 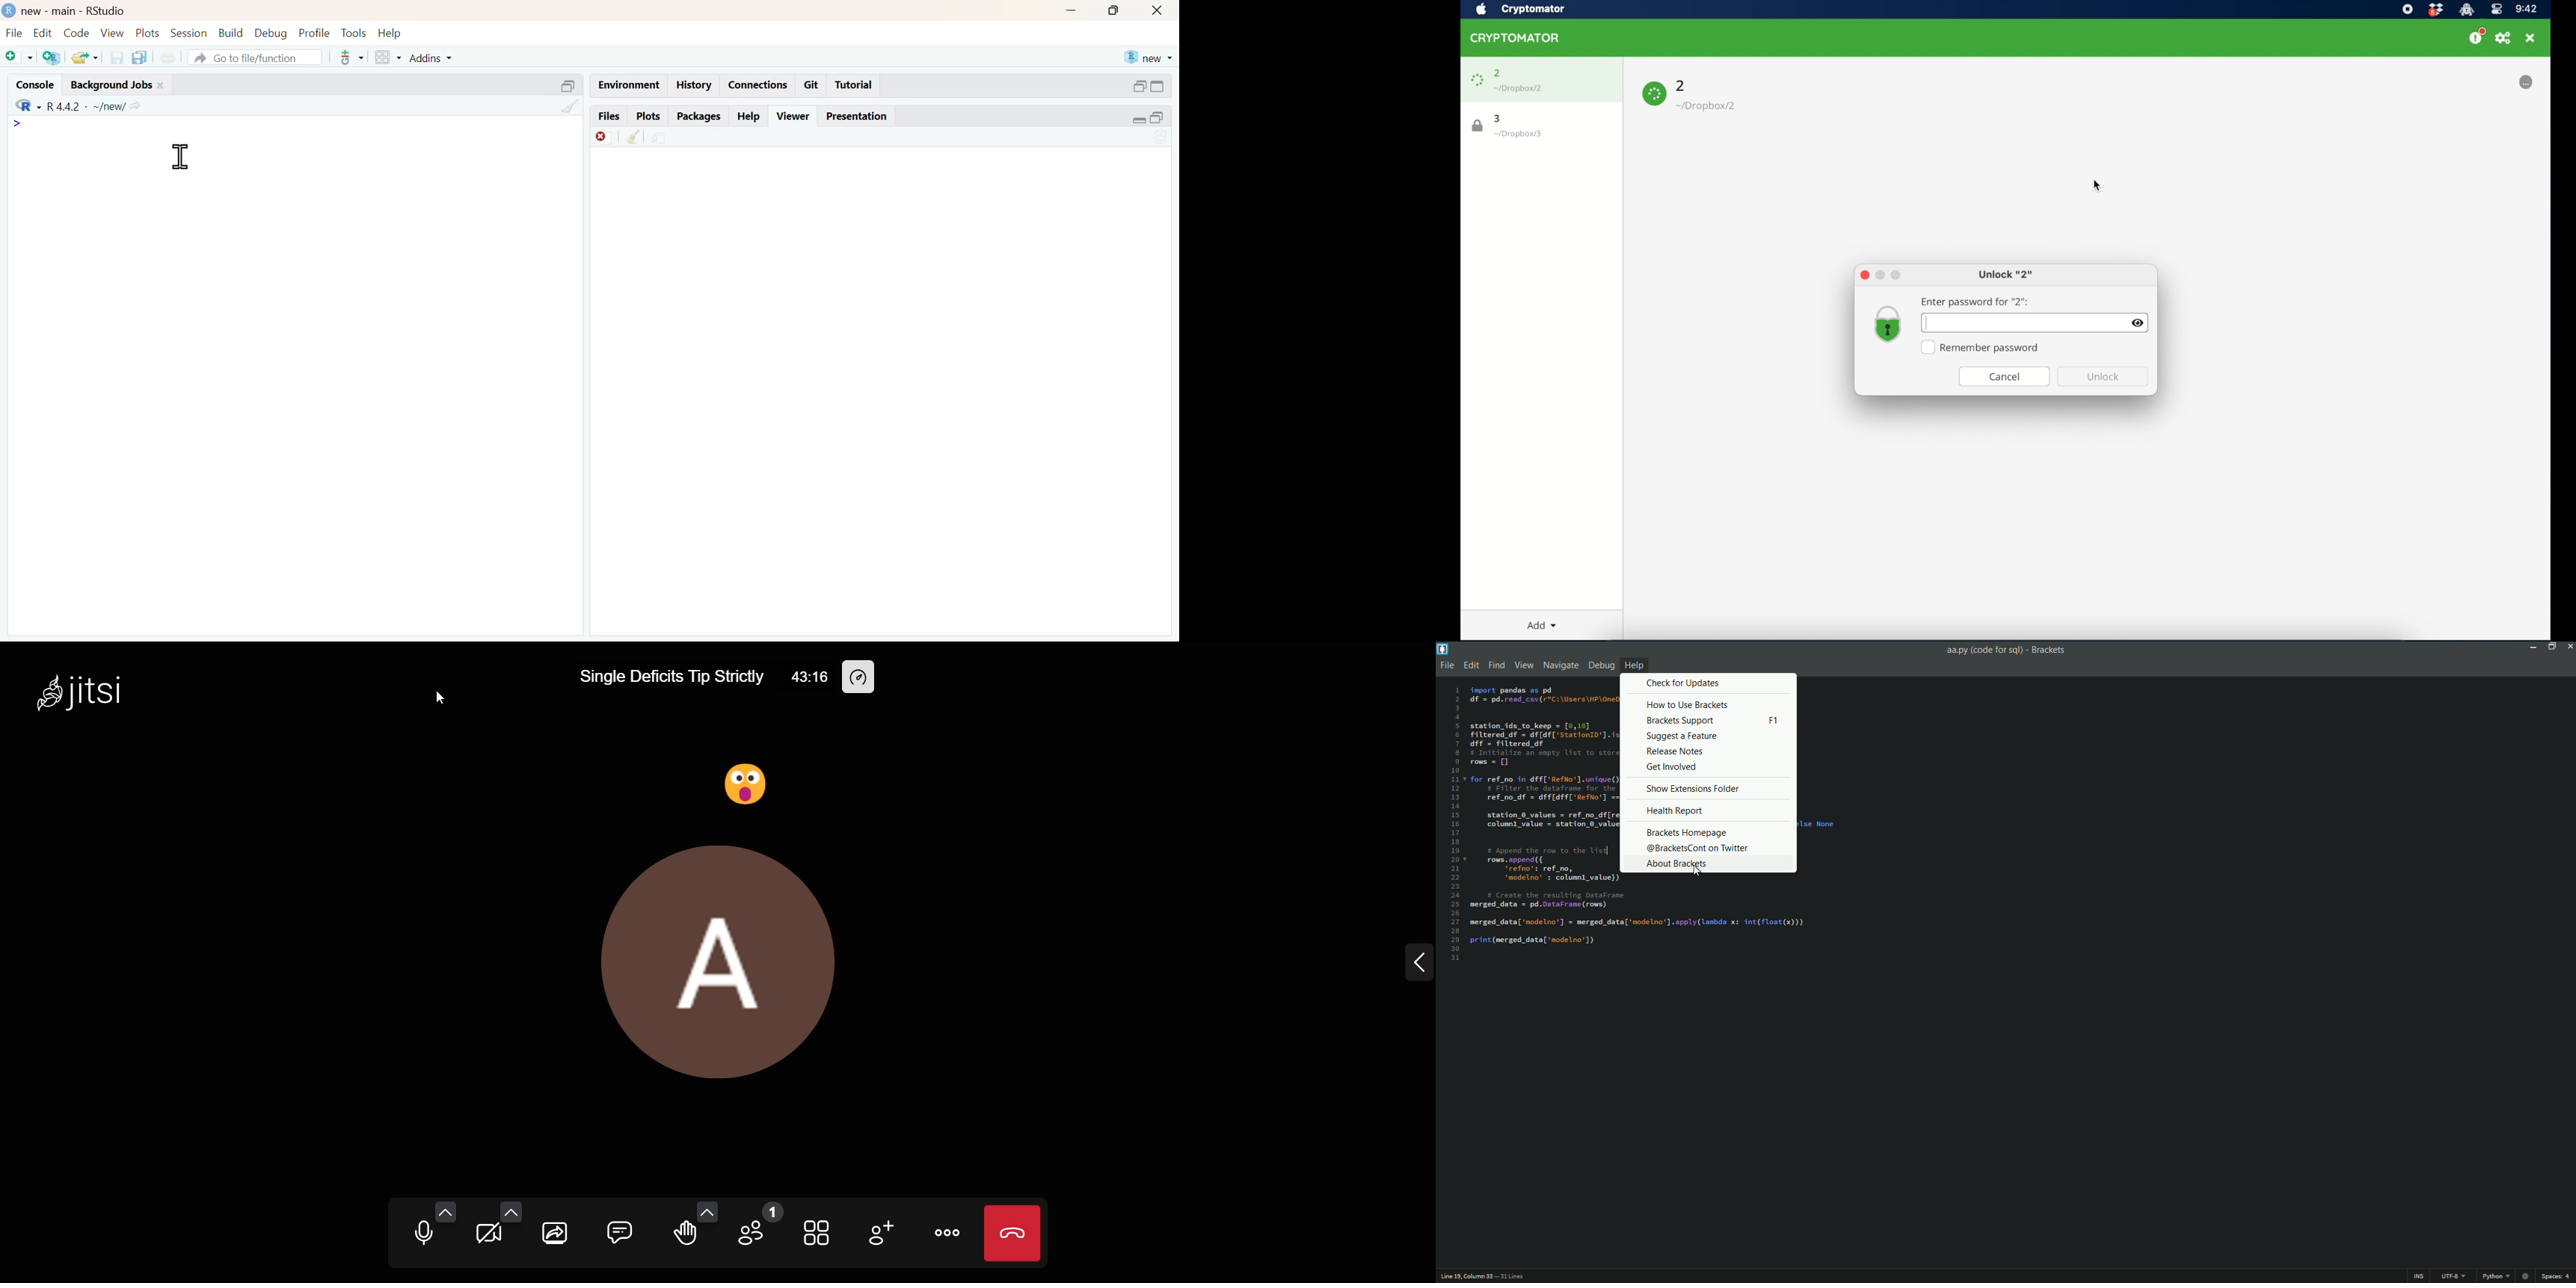 I want to click on location, so click(x=1518, y=134).